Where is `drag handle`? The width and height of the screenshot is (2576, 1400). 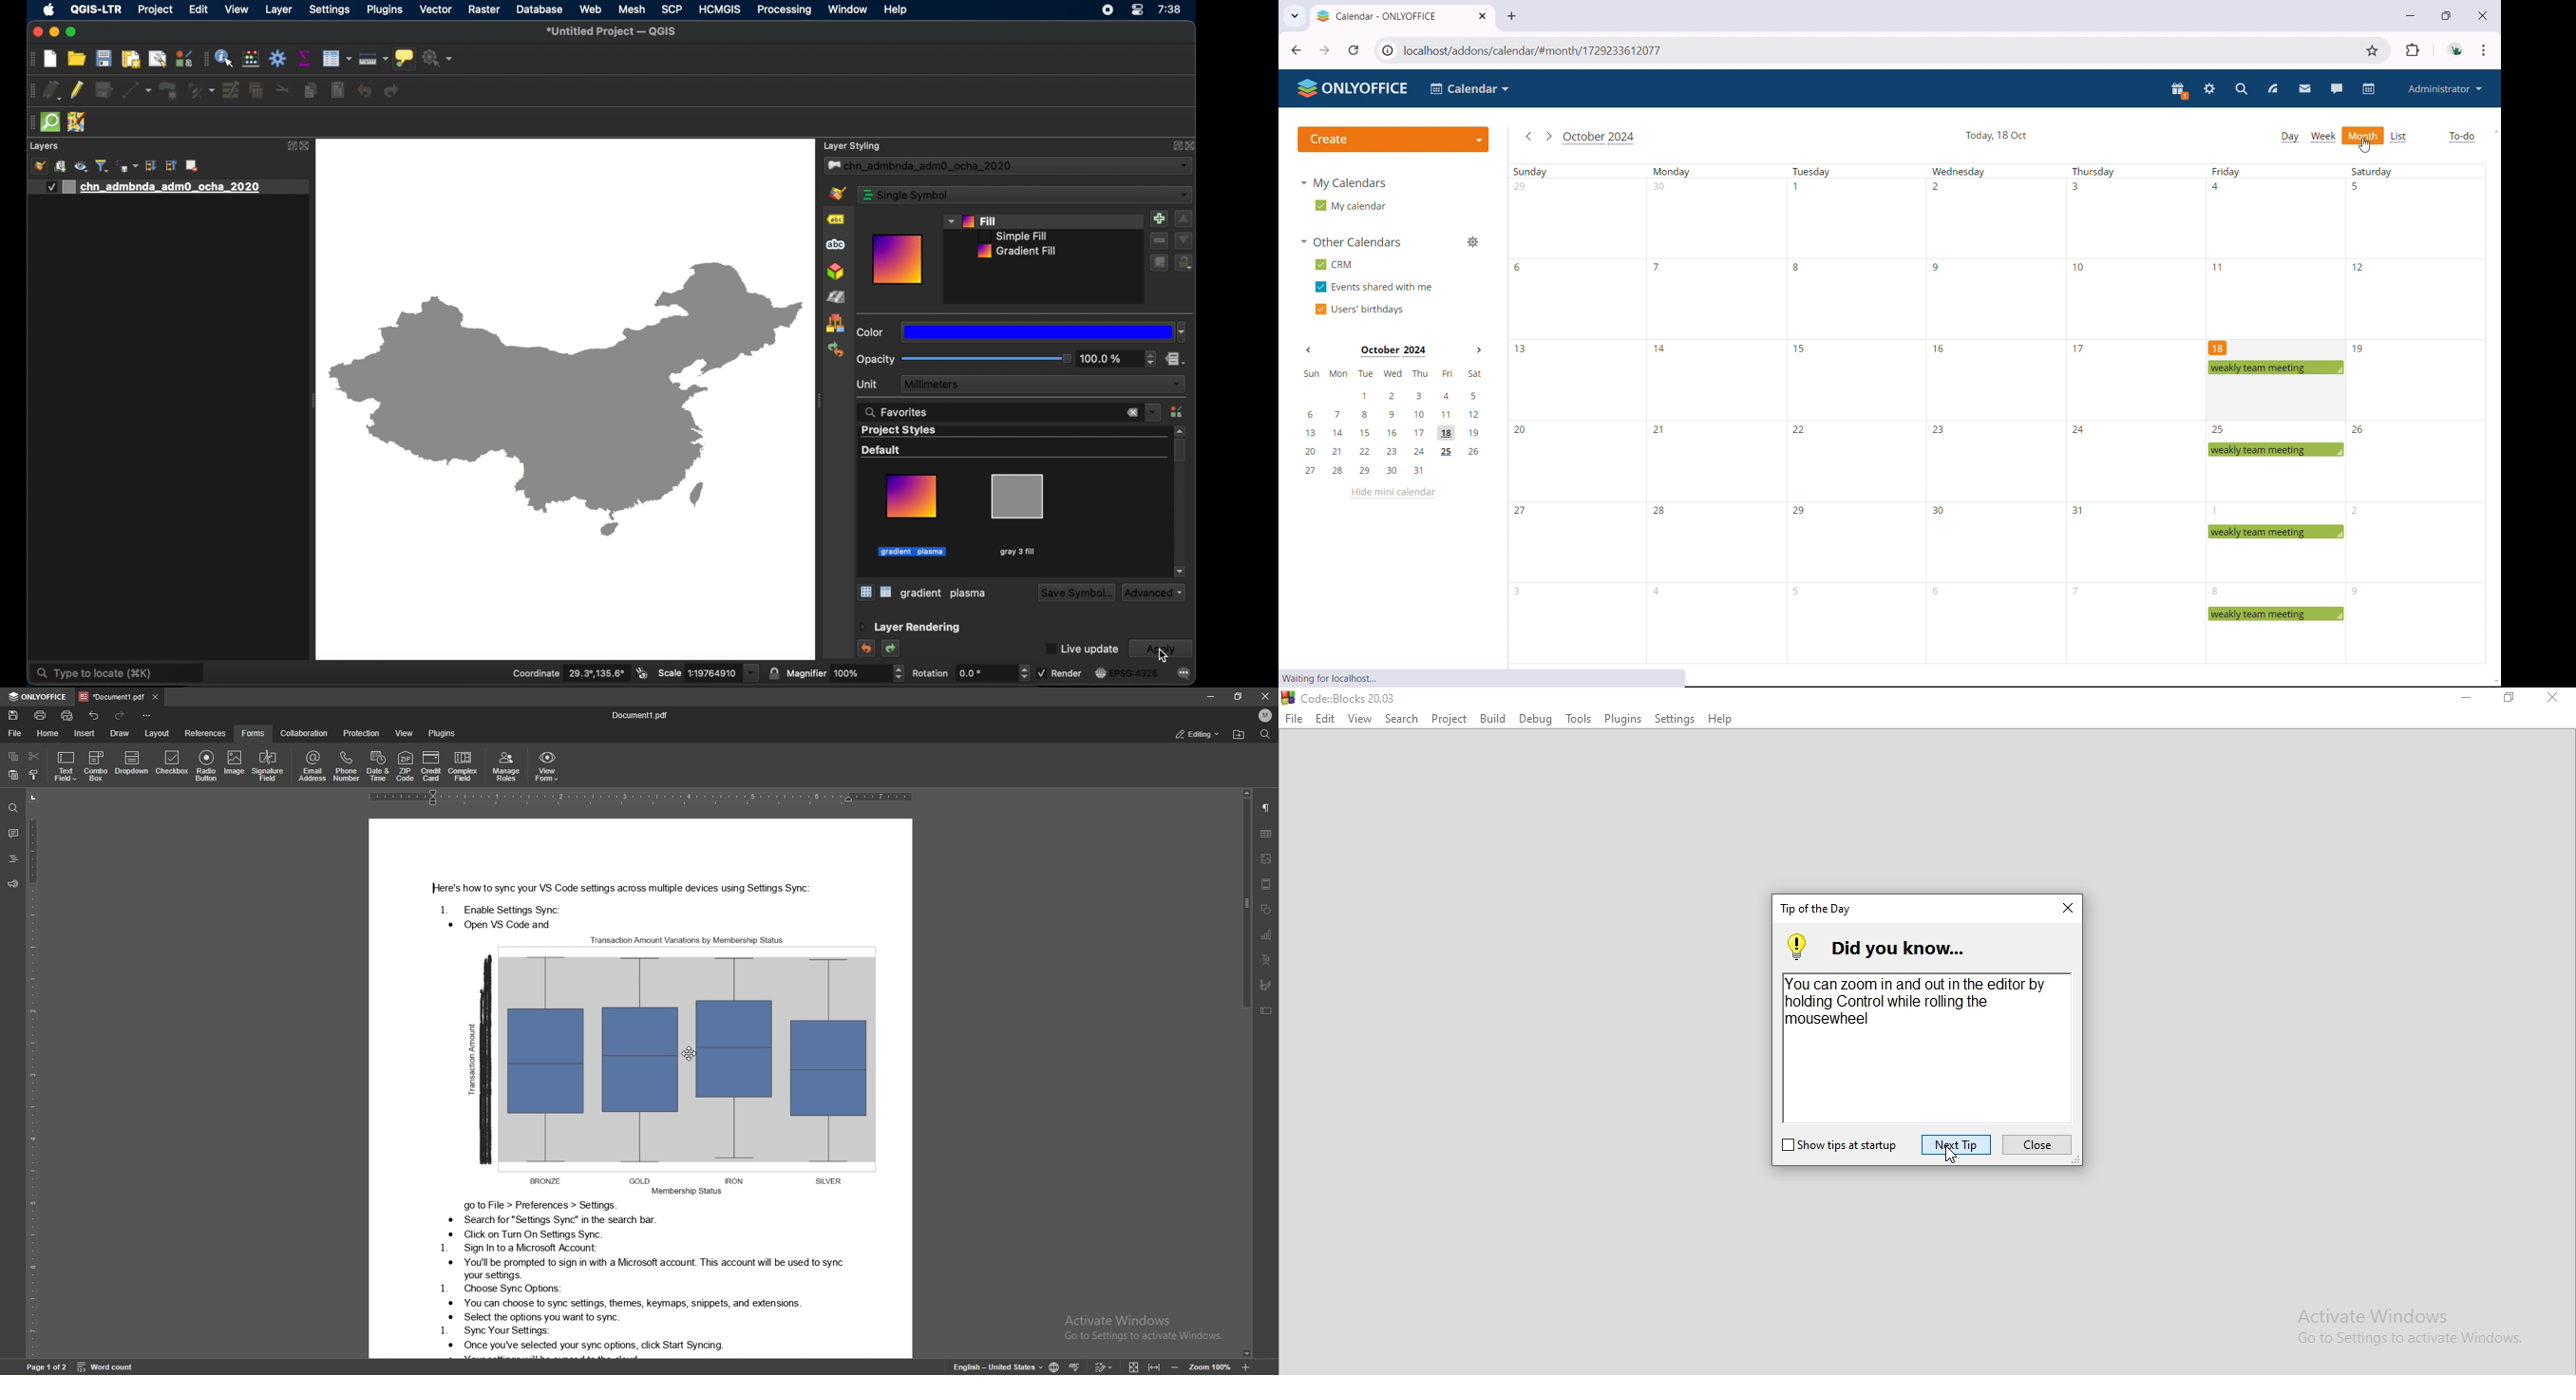
drag handle is located at coordinates (818, 401).